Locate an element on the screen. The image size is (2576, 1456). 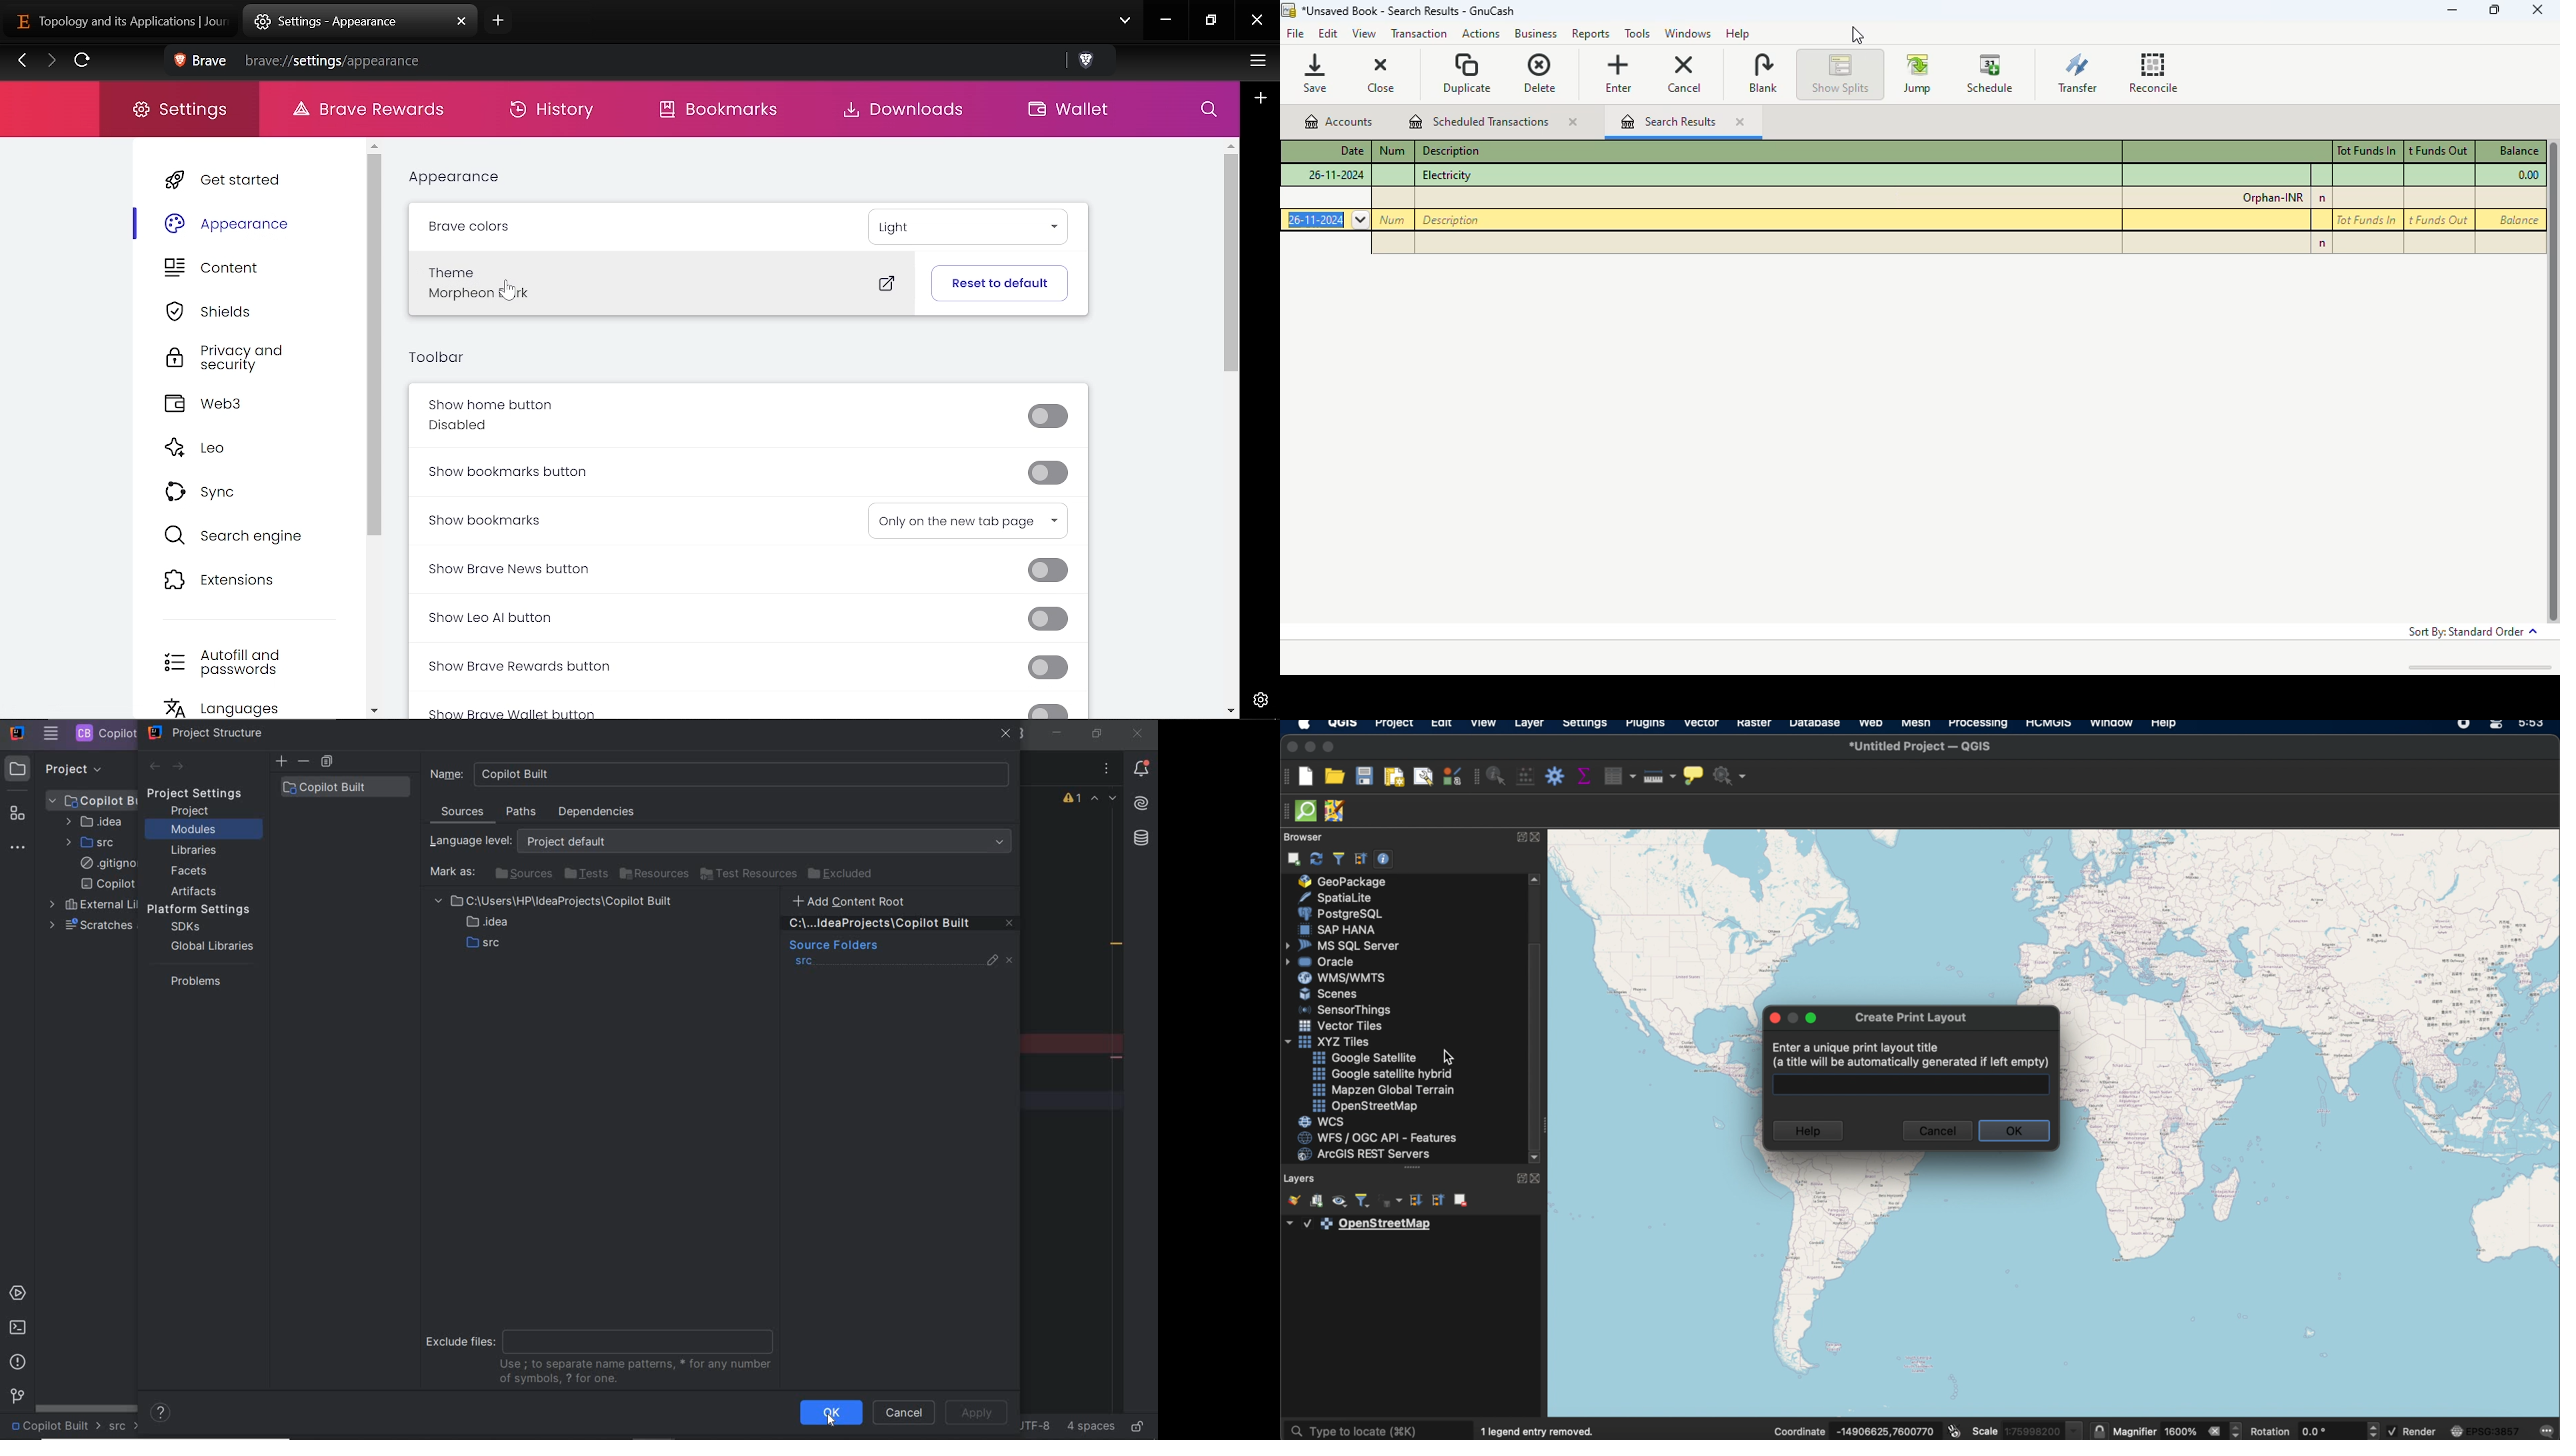
project is located at coordinates (1393, 725).